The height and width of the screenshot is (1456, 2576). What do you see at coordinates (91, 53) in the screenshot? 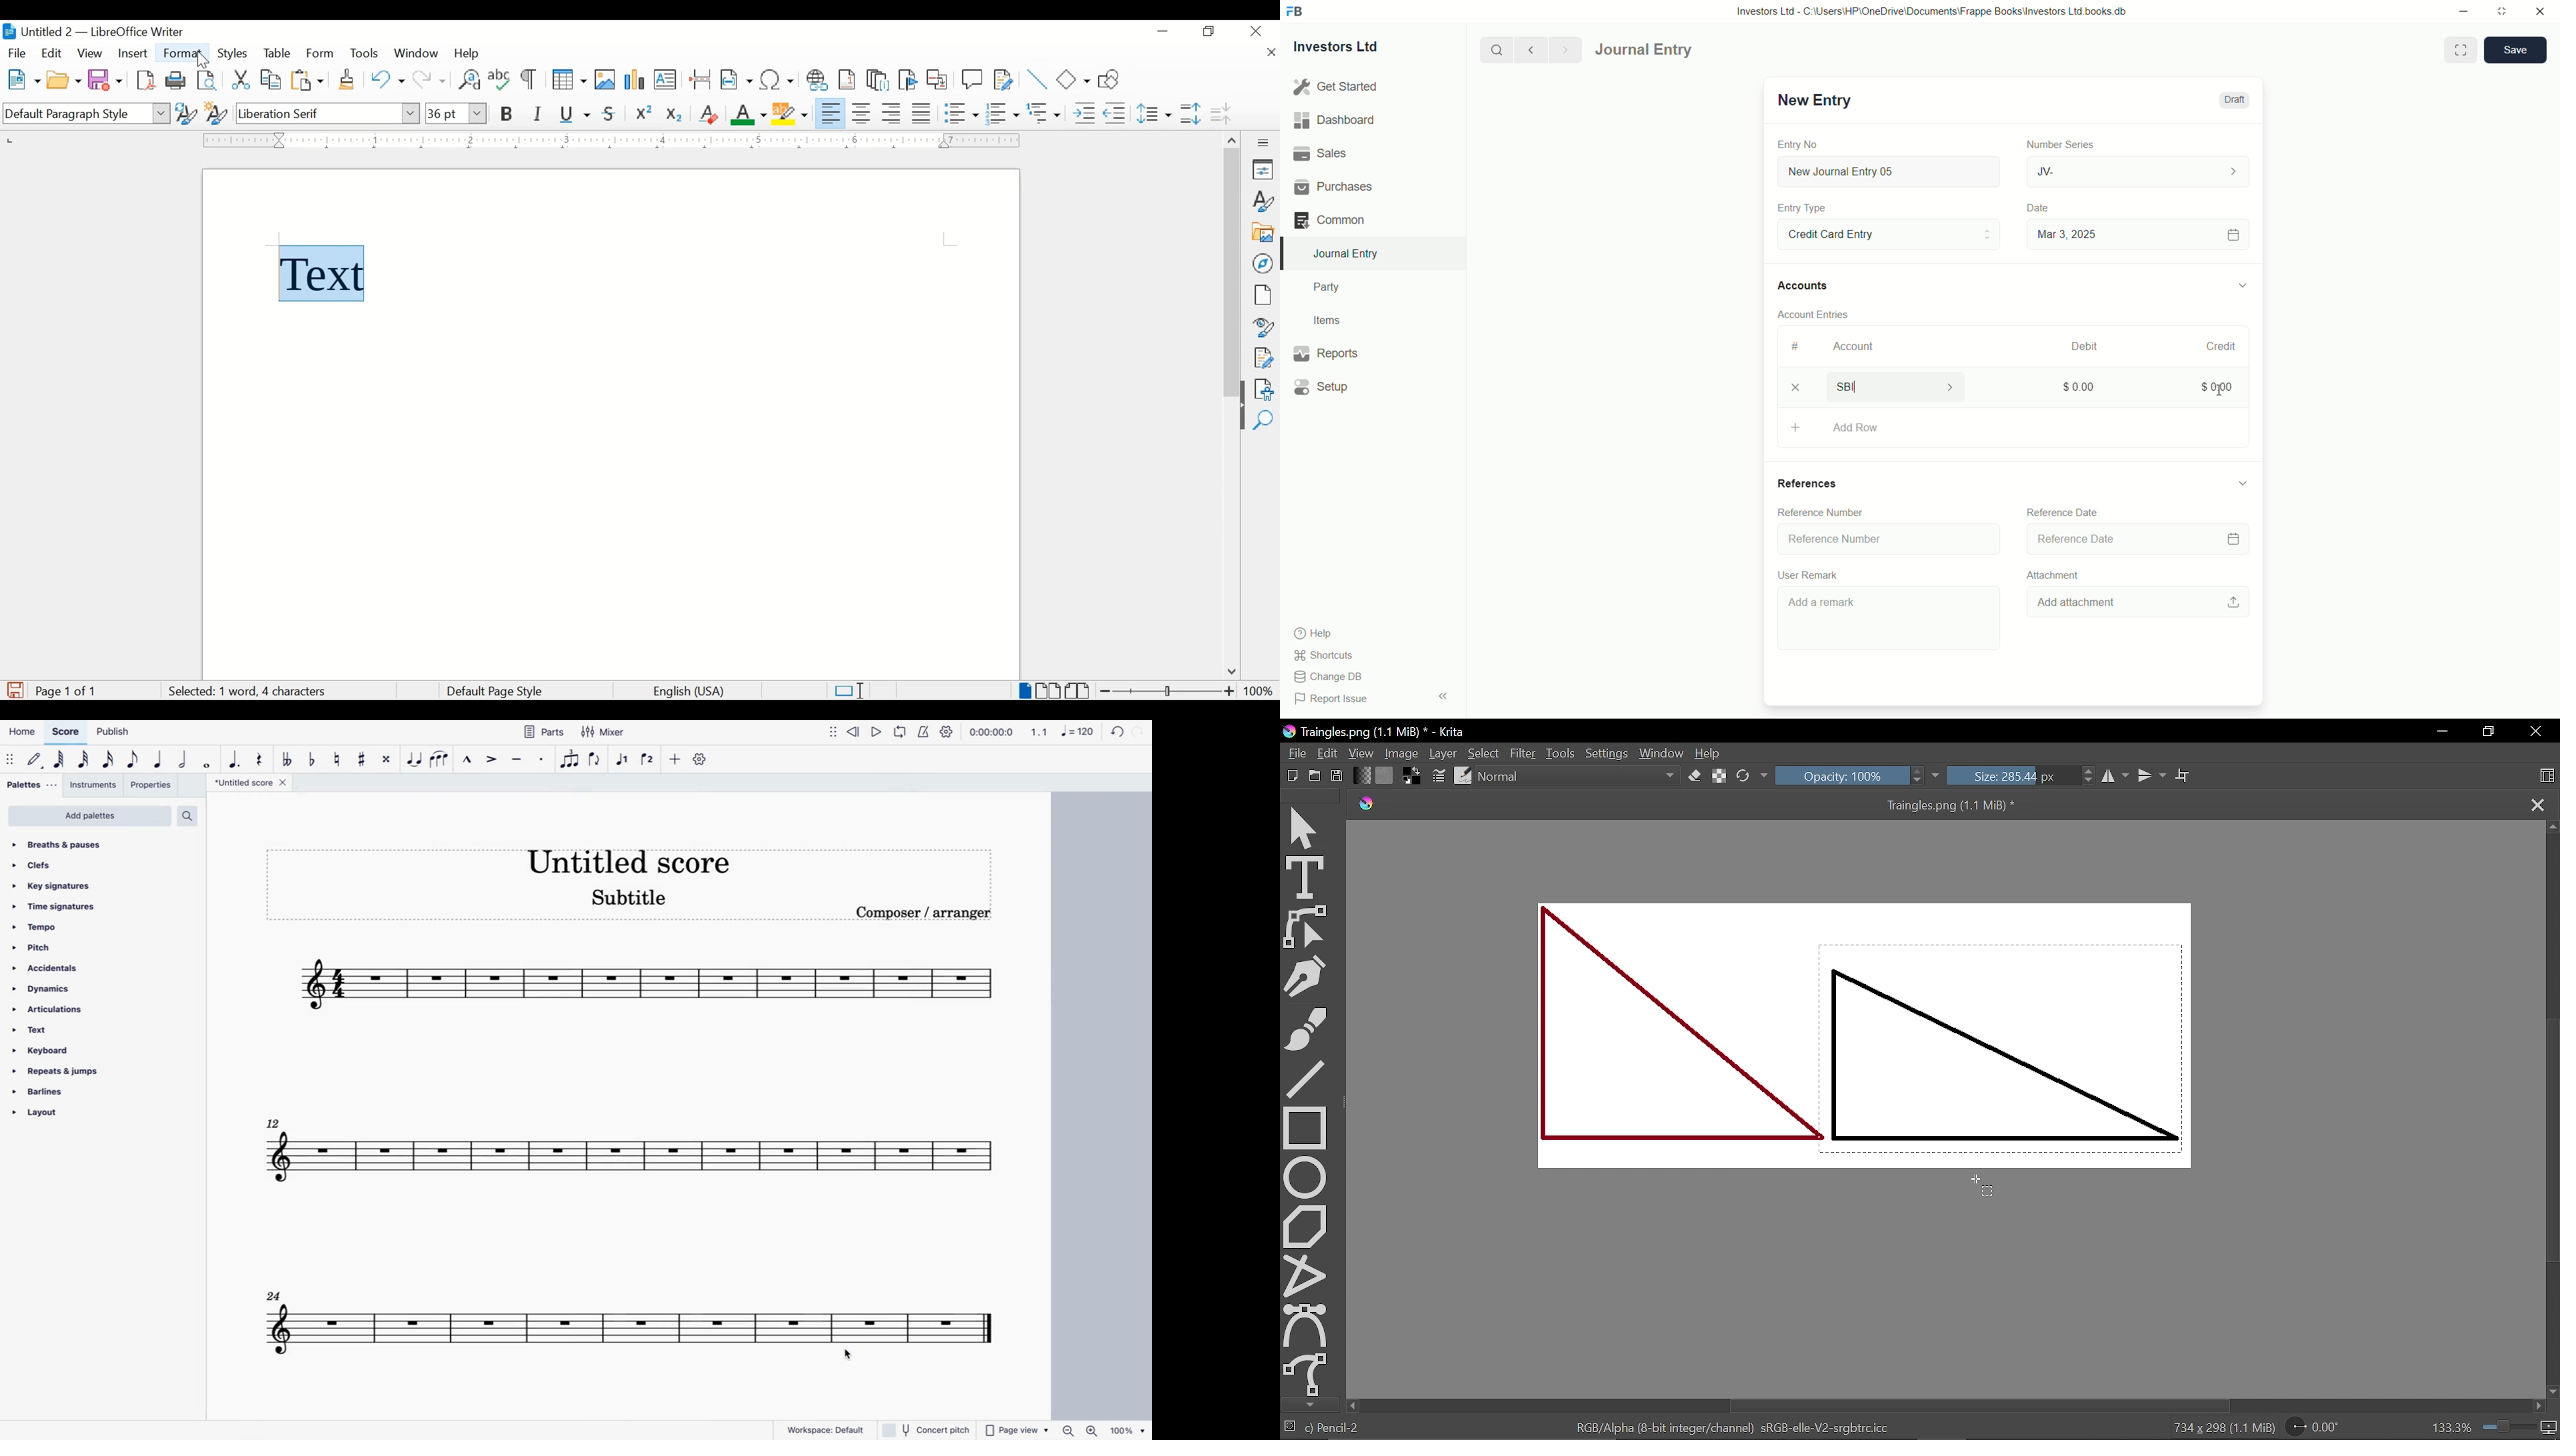
I see `view` at bounding box center [91, 53].